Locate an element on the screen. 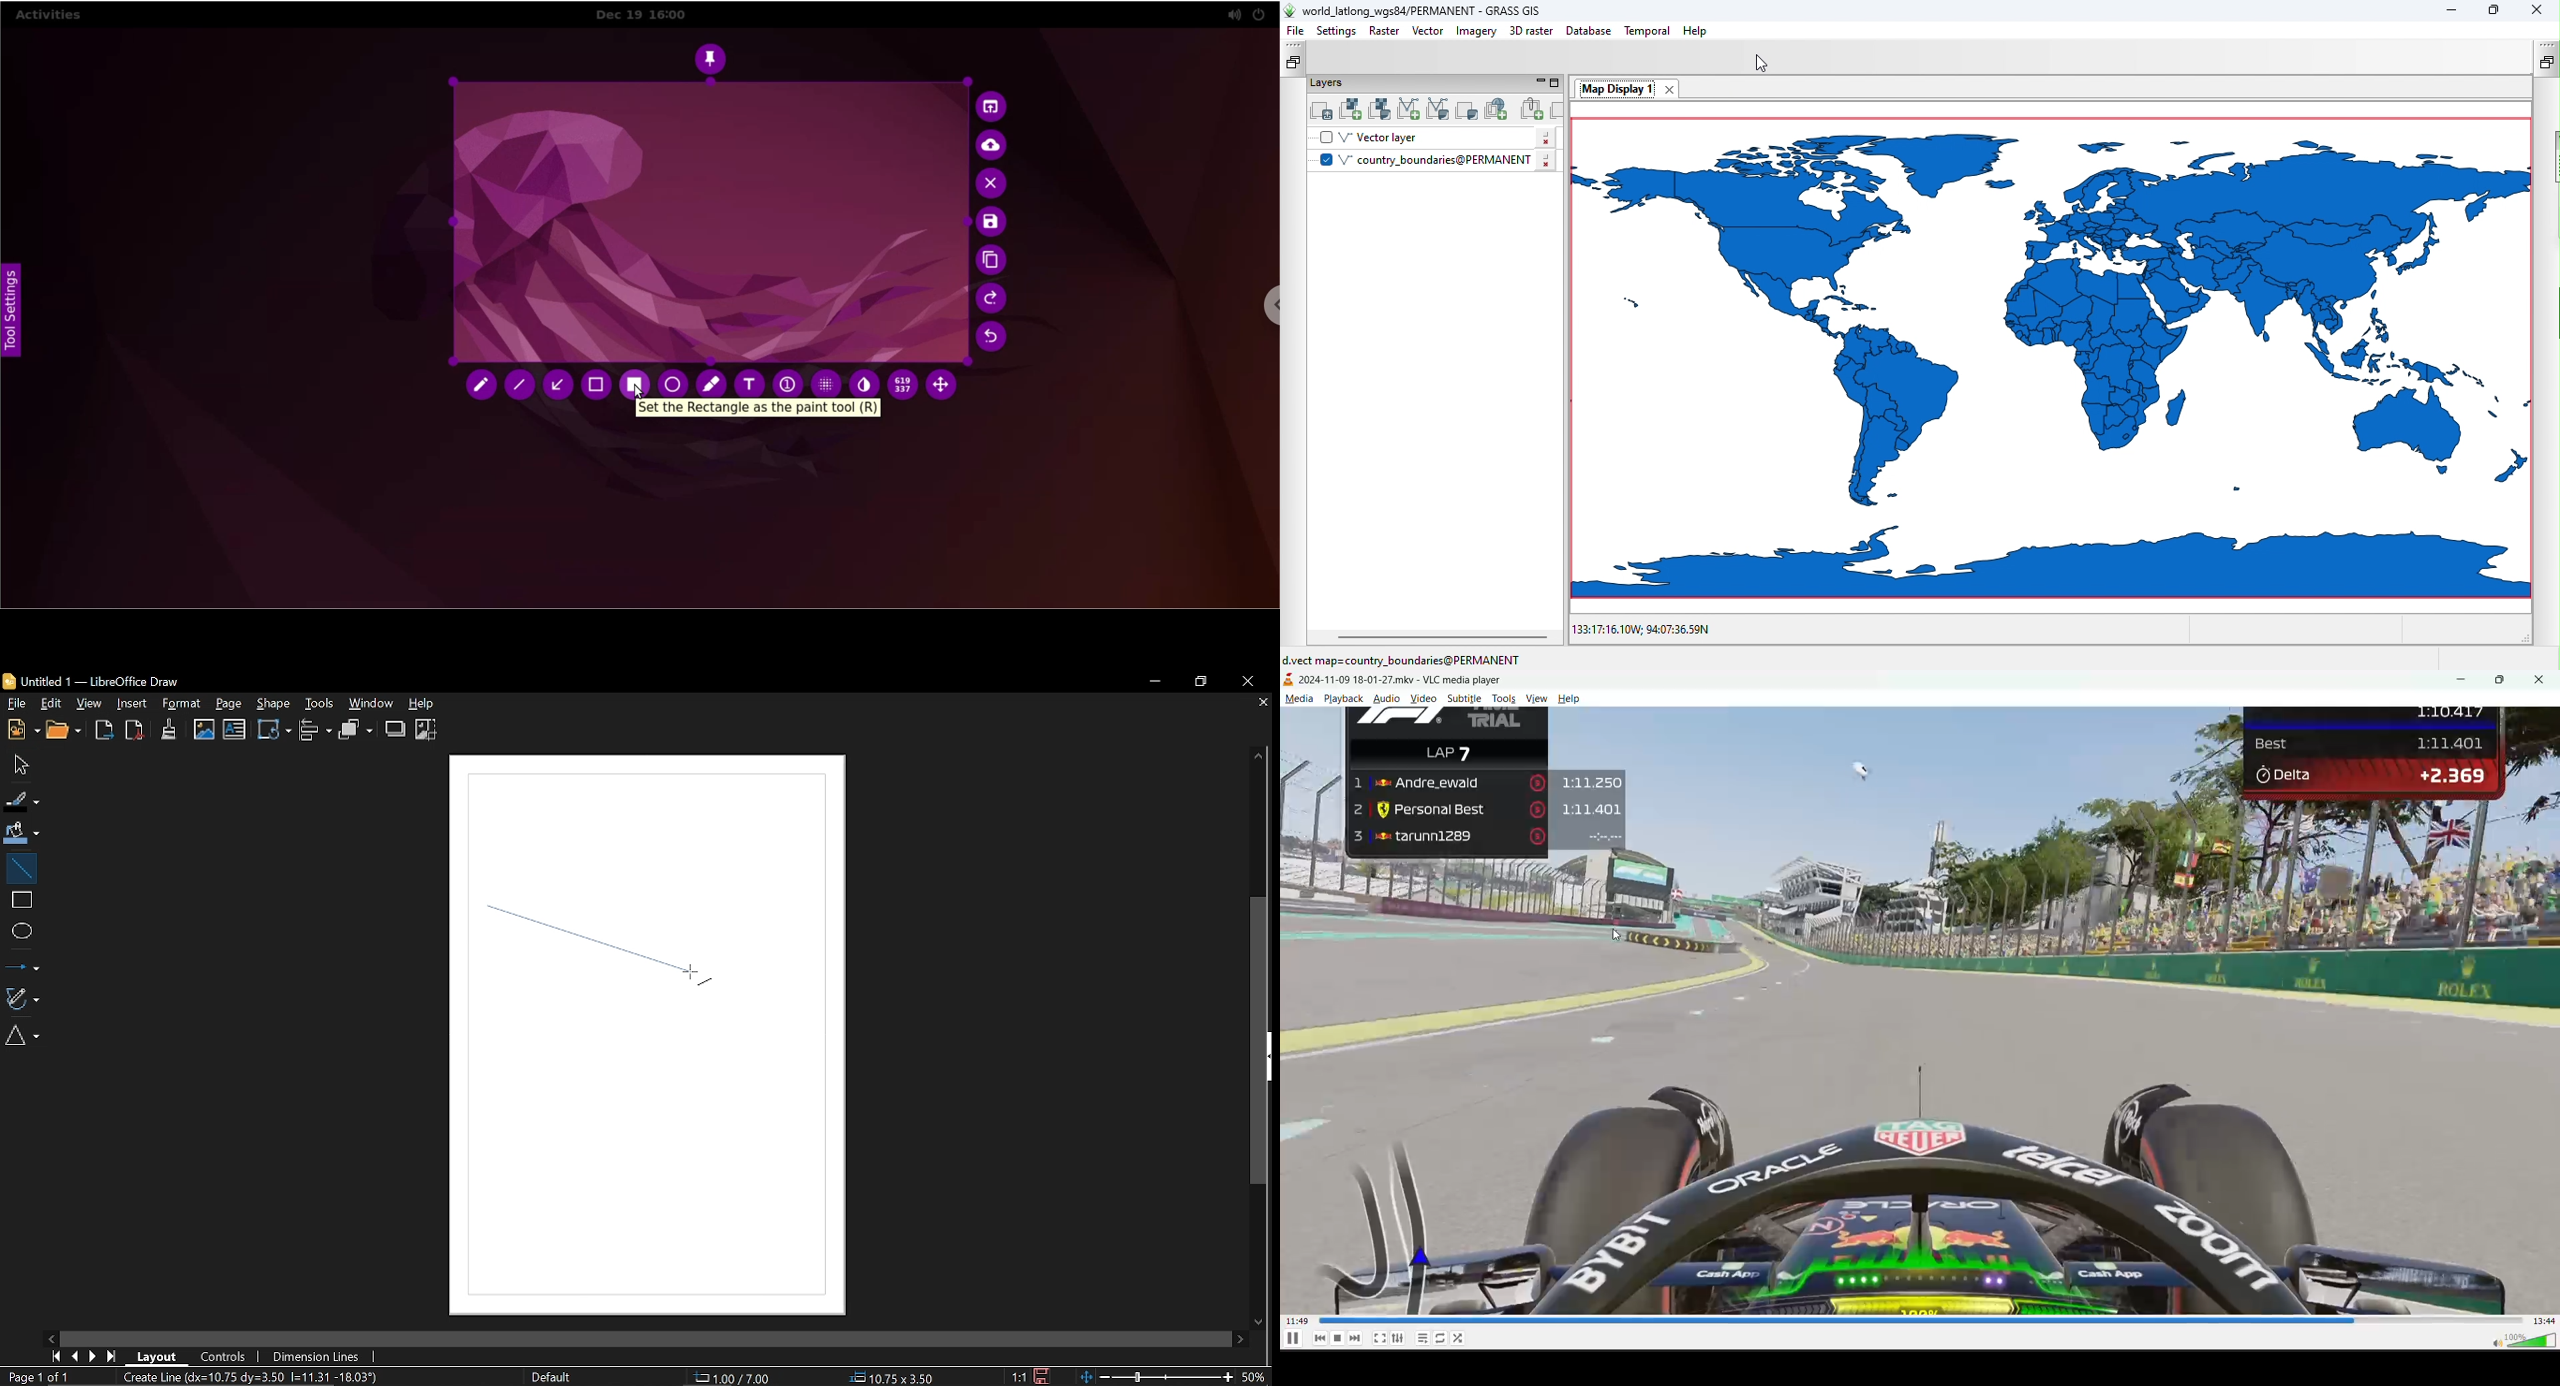  Restore down is located at coordinates (1197, 682).